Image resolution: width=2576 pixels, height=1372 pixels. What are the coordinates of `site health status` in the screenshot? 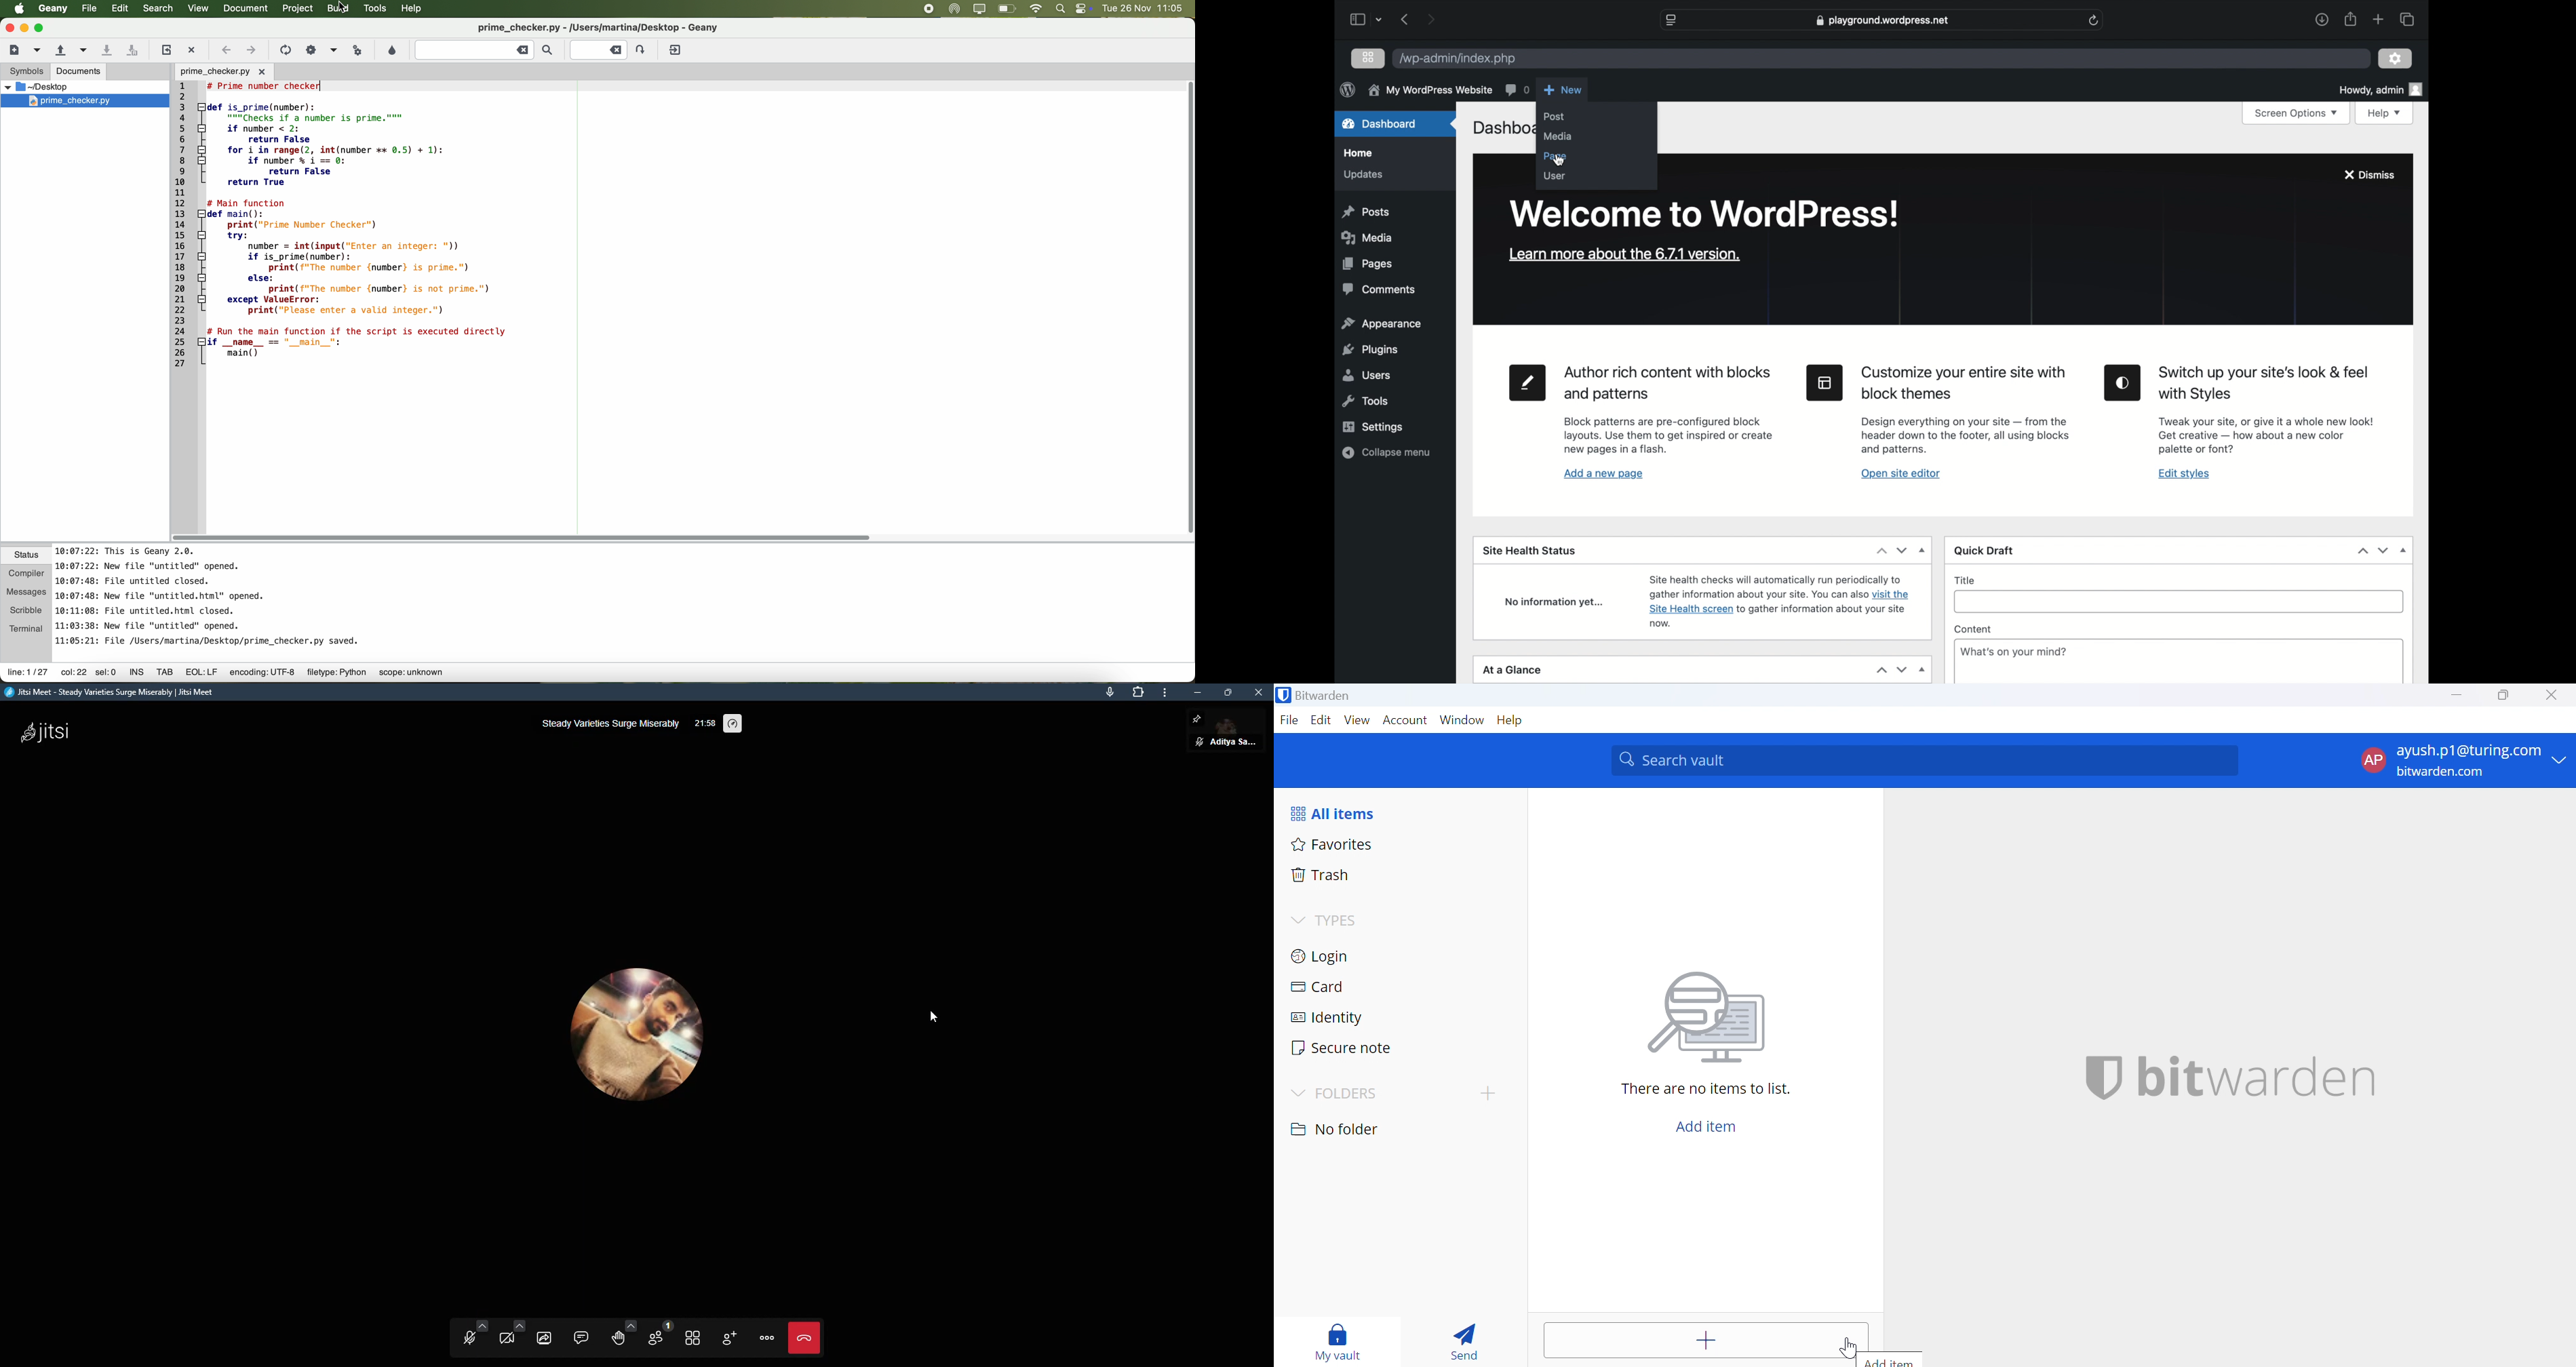 It's located at (1530, 549).